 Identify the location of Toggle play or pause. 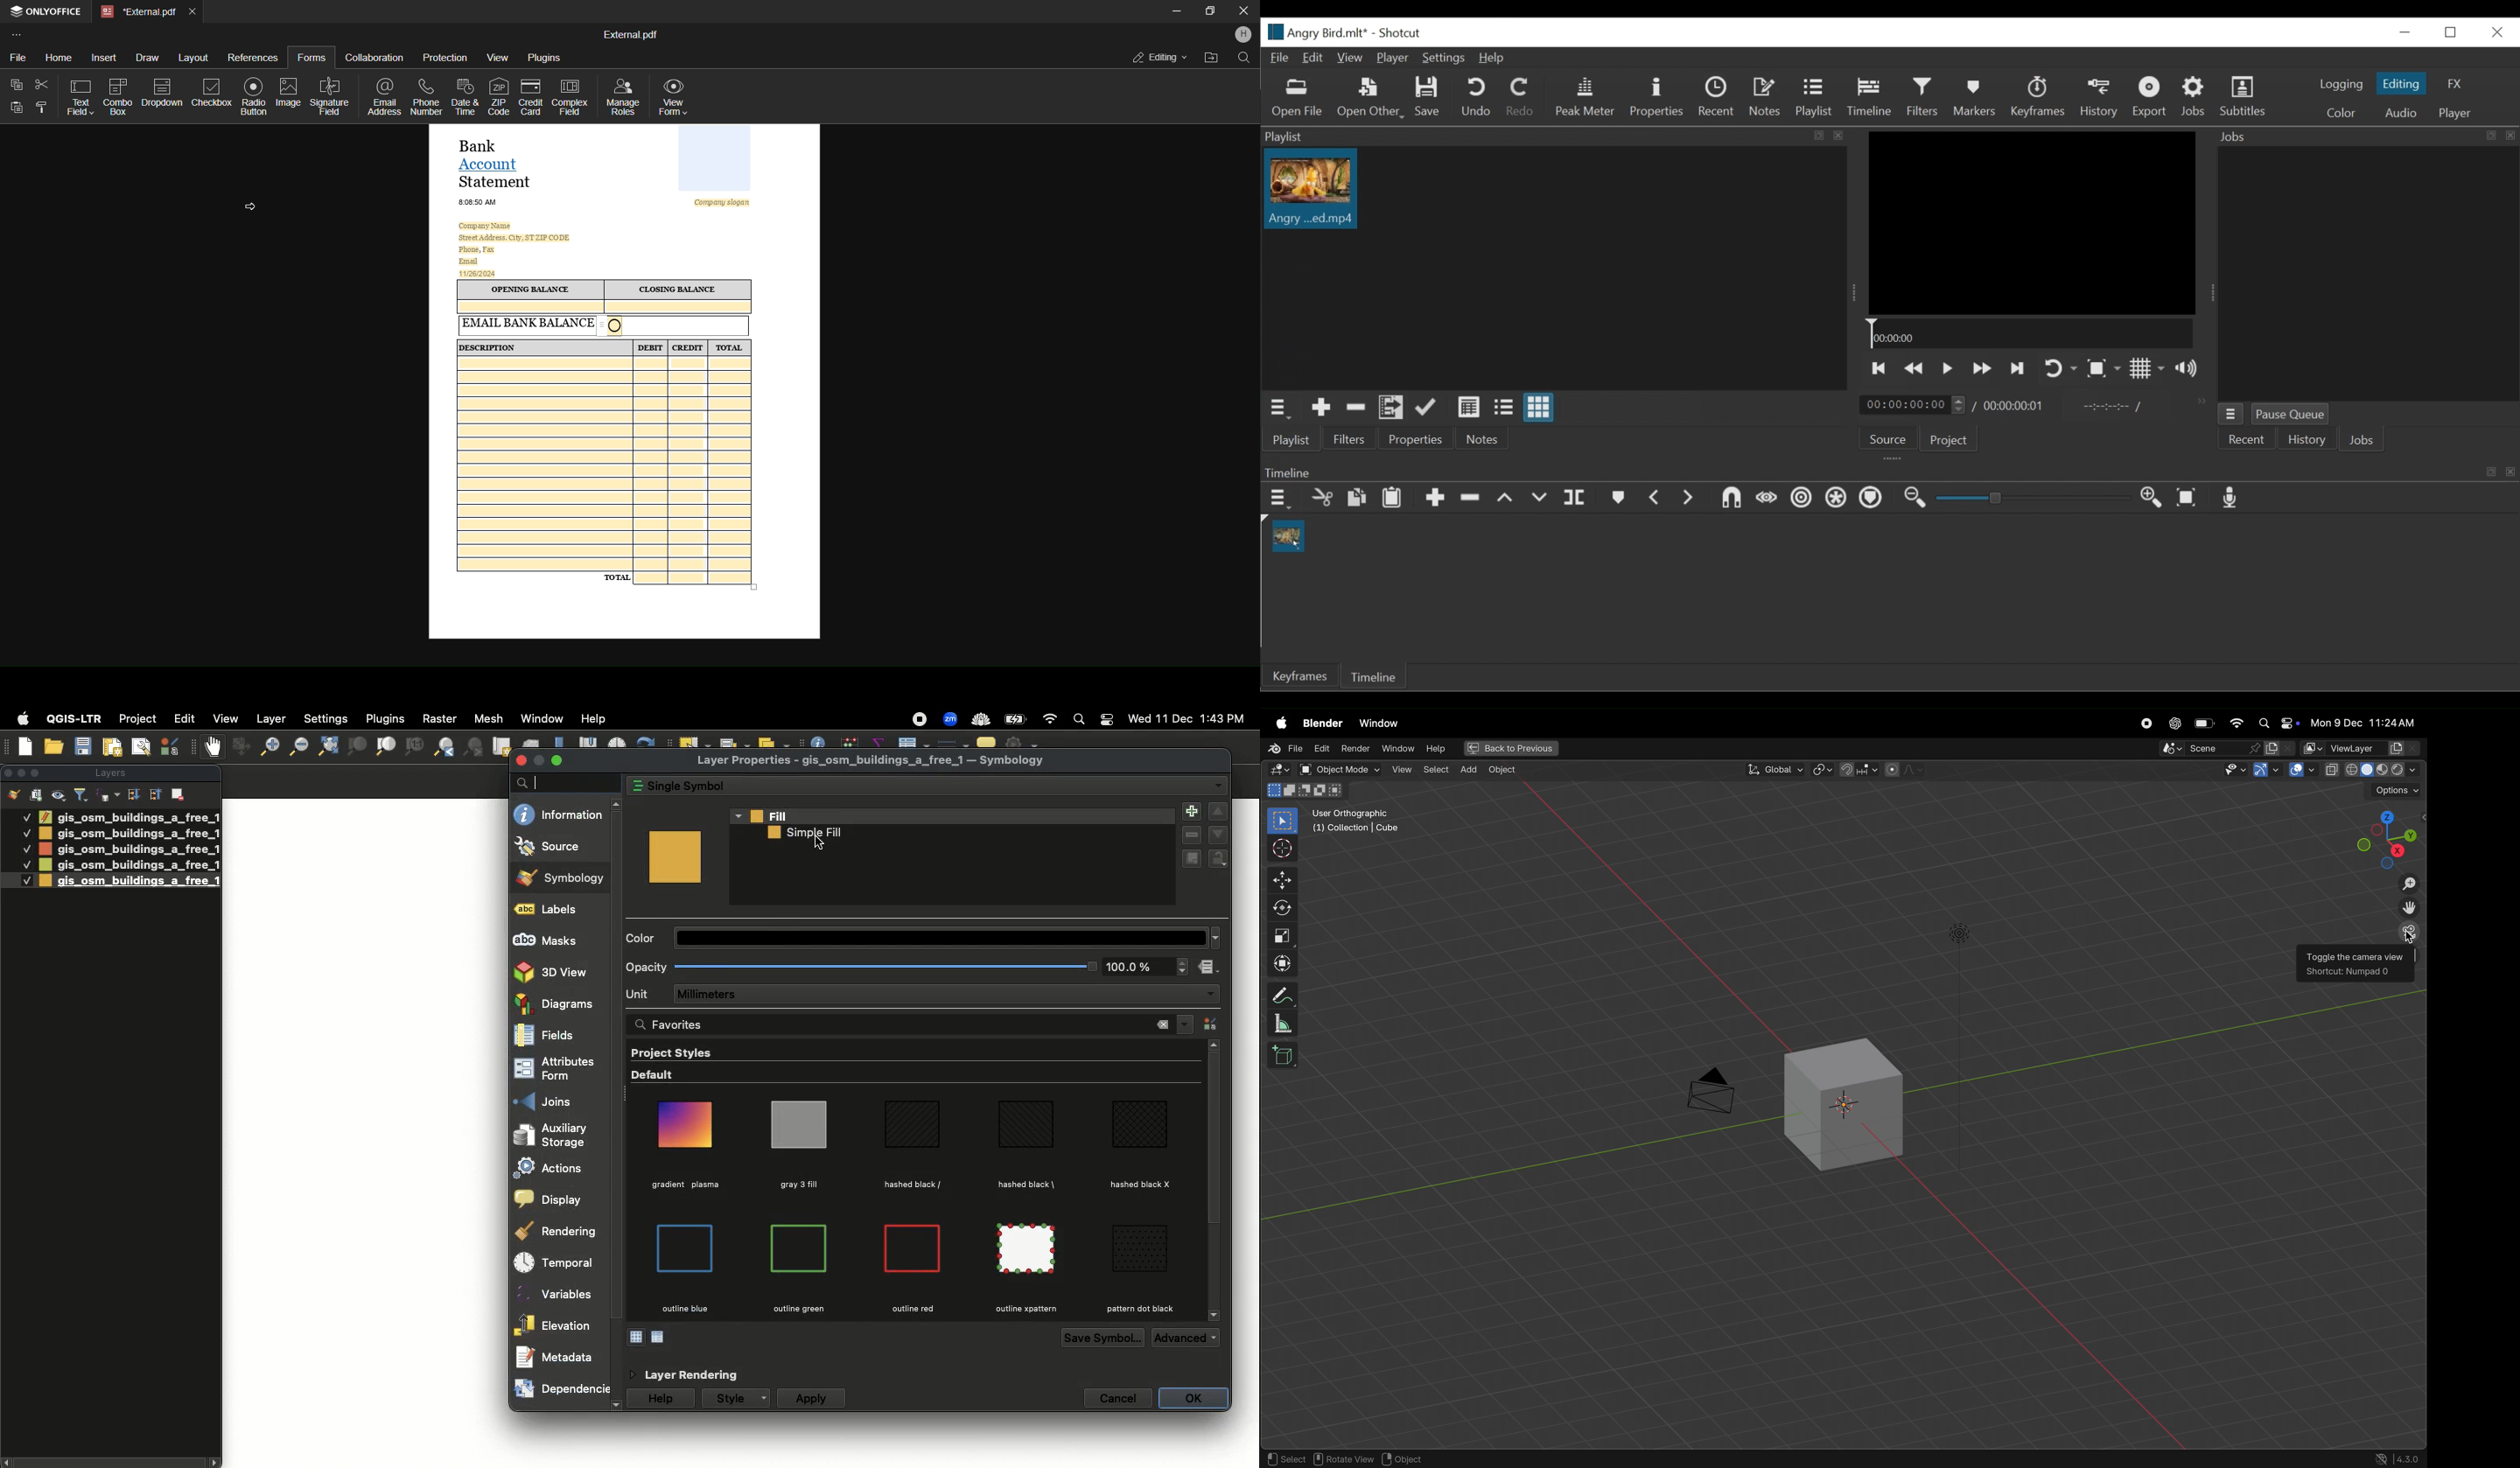
(1950, 369).